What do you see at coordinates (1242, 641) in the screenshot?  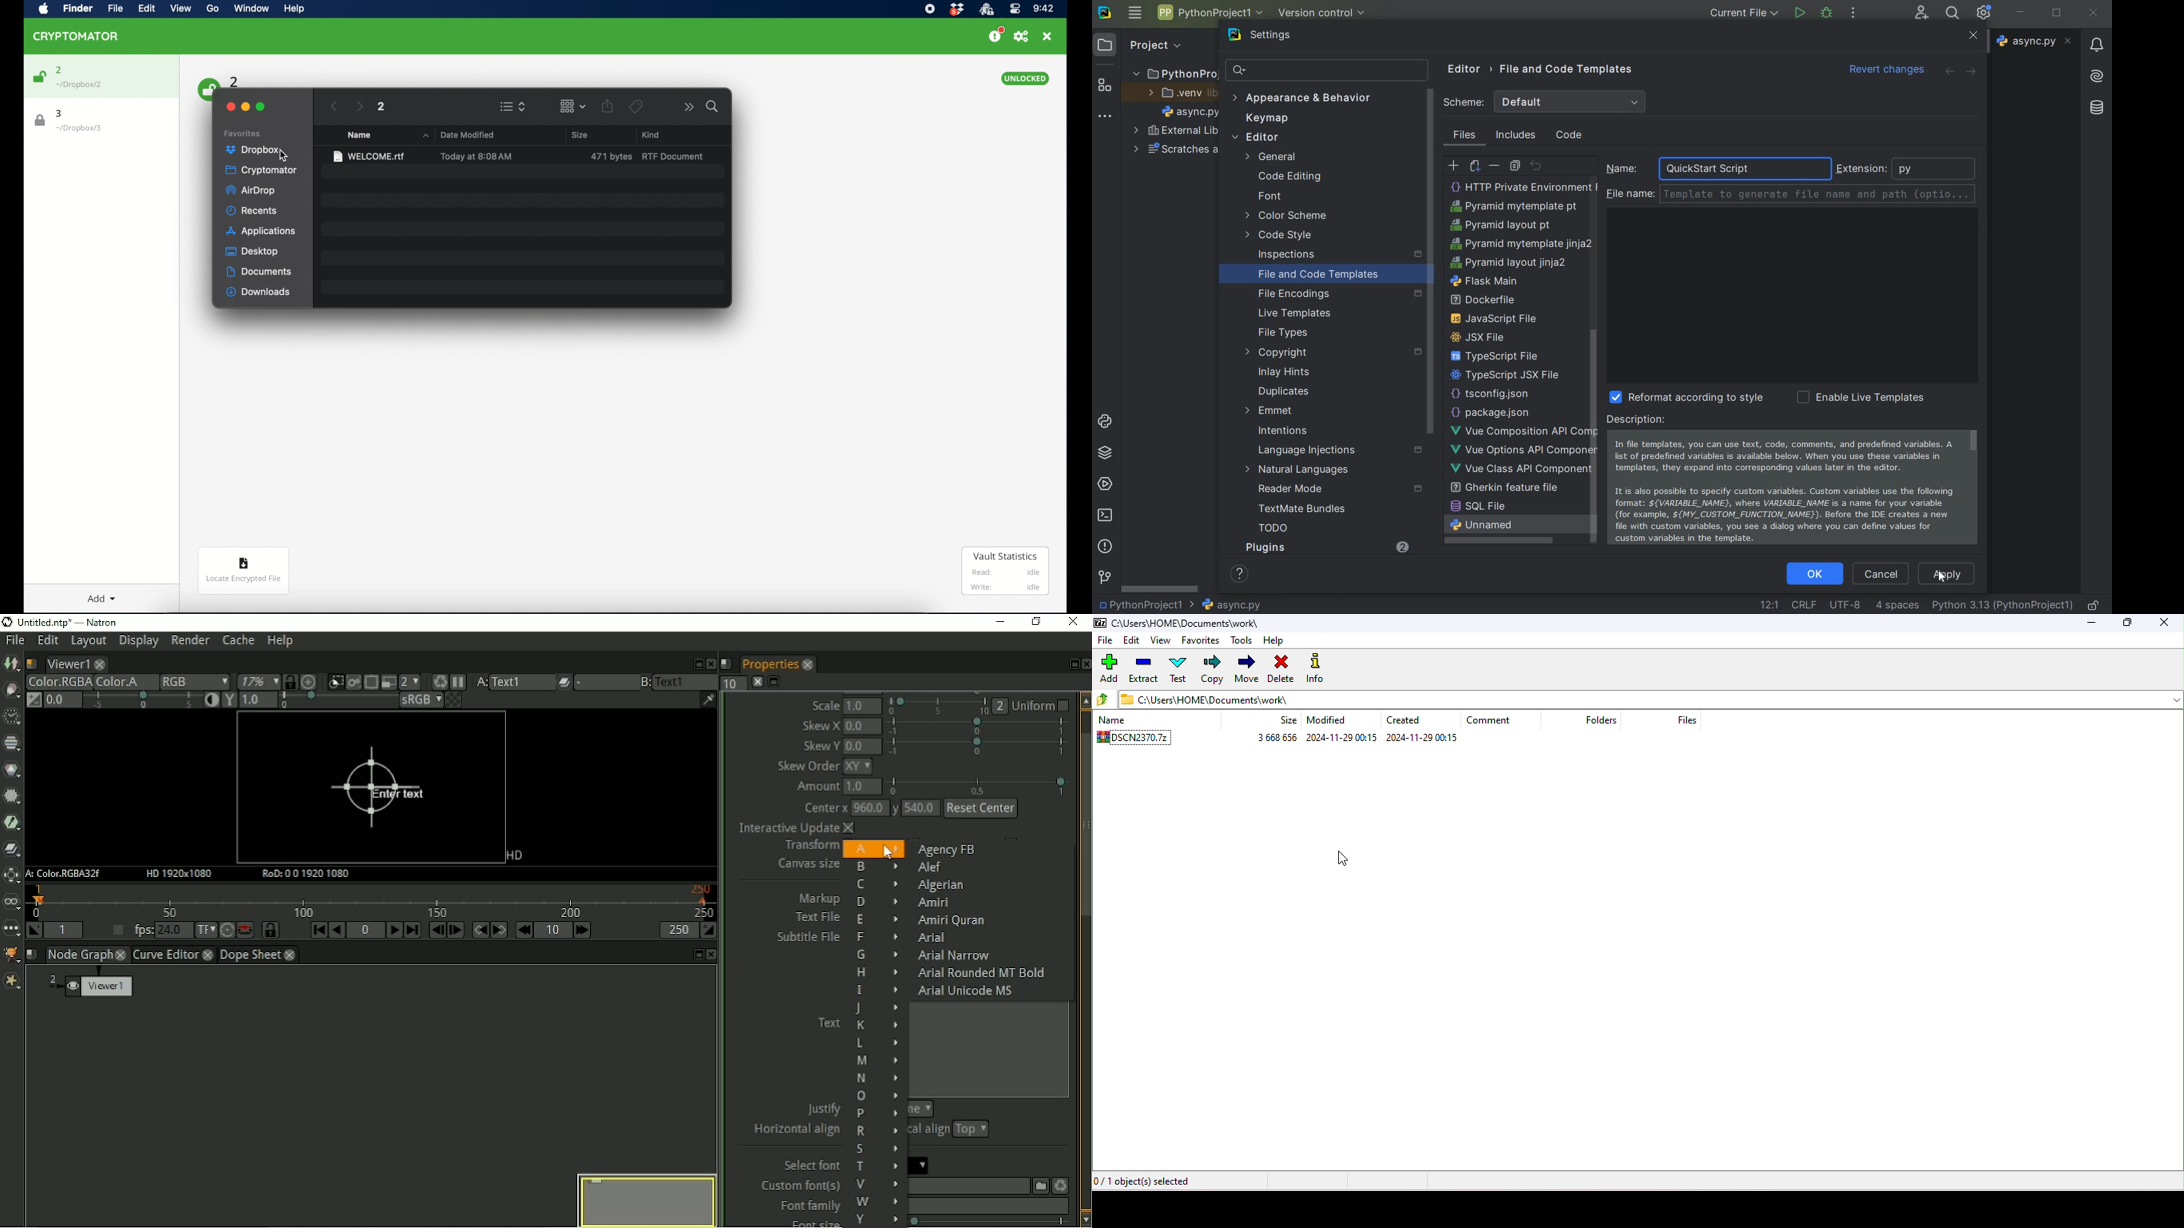 I see `tools` at bounding box center [1242, 641].